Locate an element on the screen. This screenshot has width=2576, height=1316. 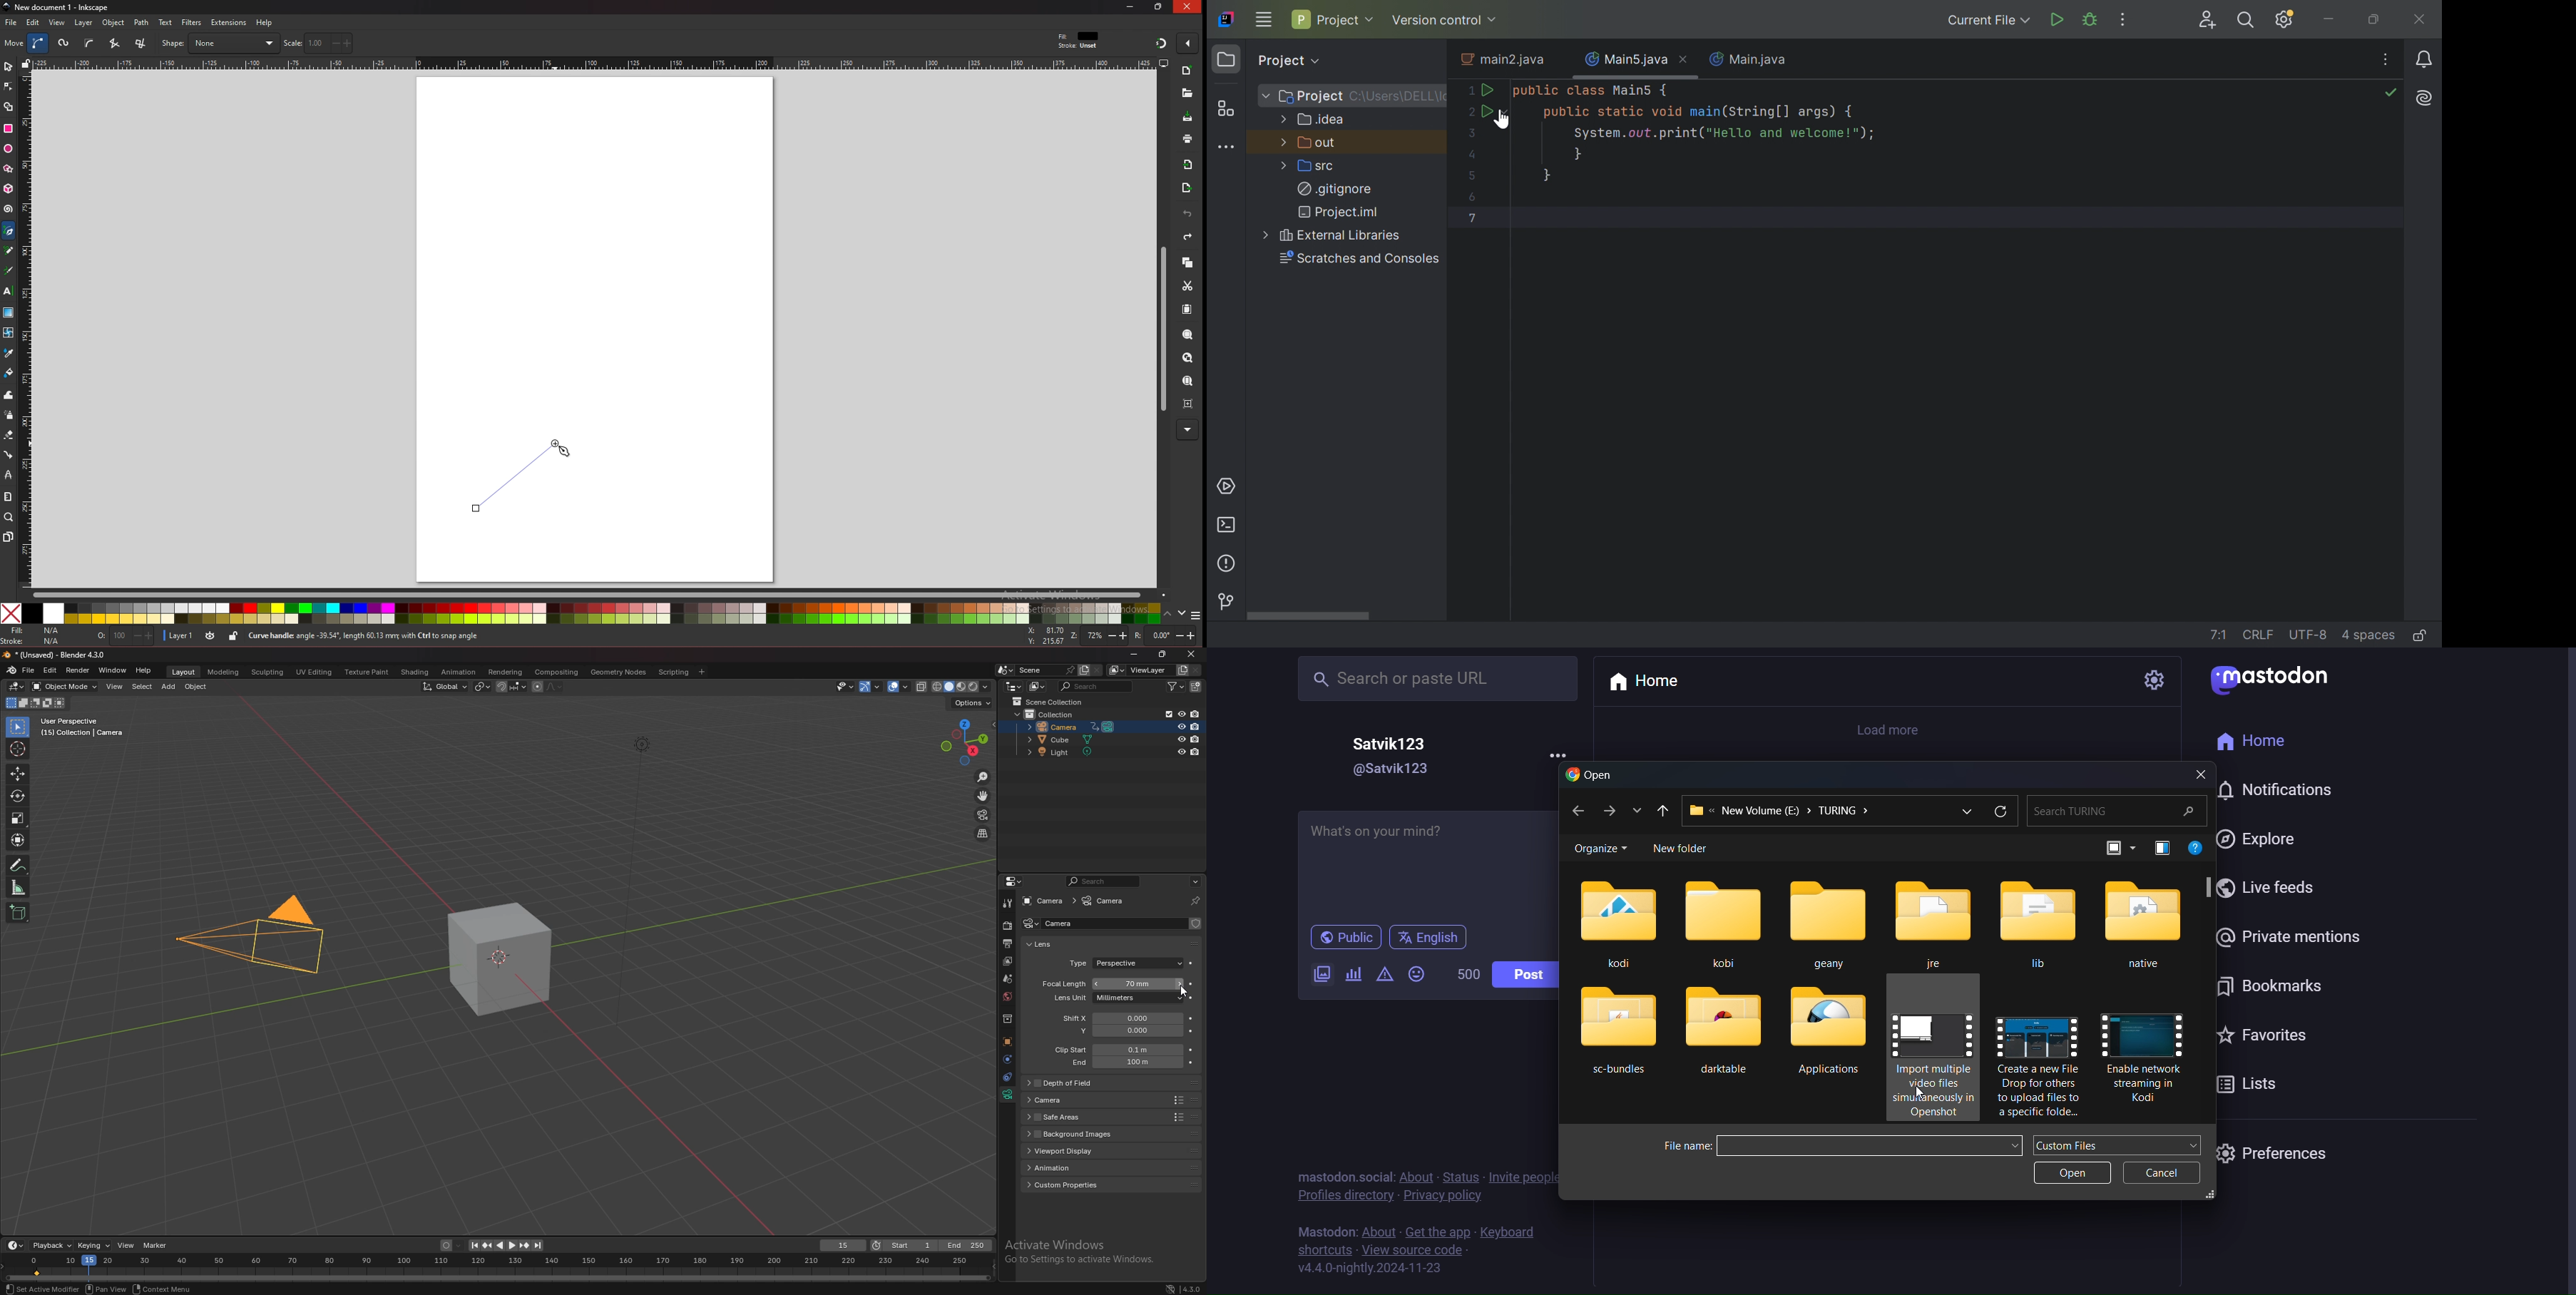
about is located at coordinates (1416, 1177).